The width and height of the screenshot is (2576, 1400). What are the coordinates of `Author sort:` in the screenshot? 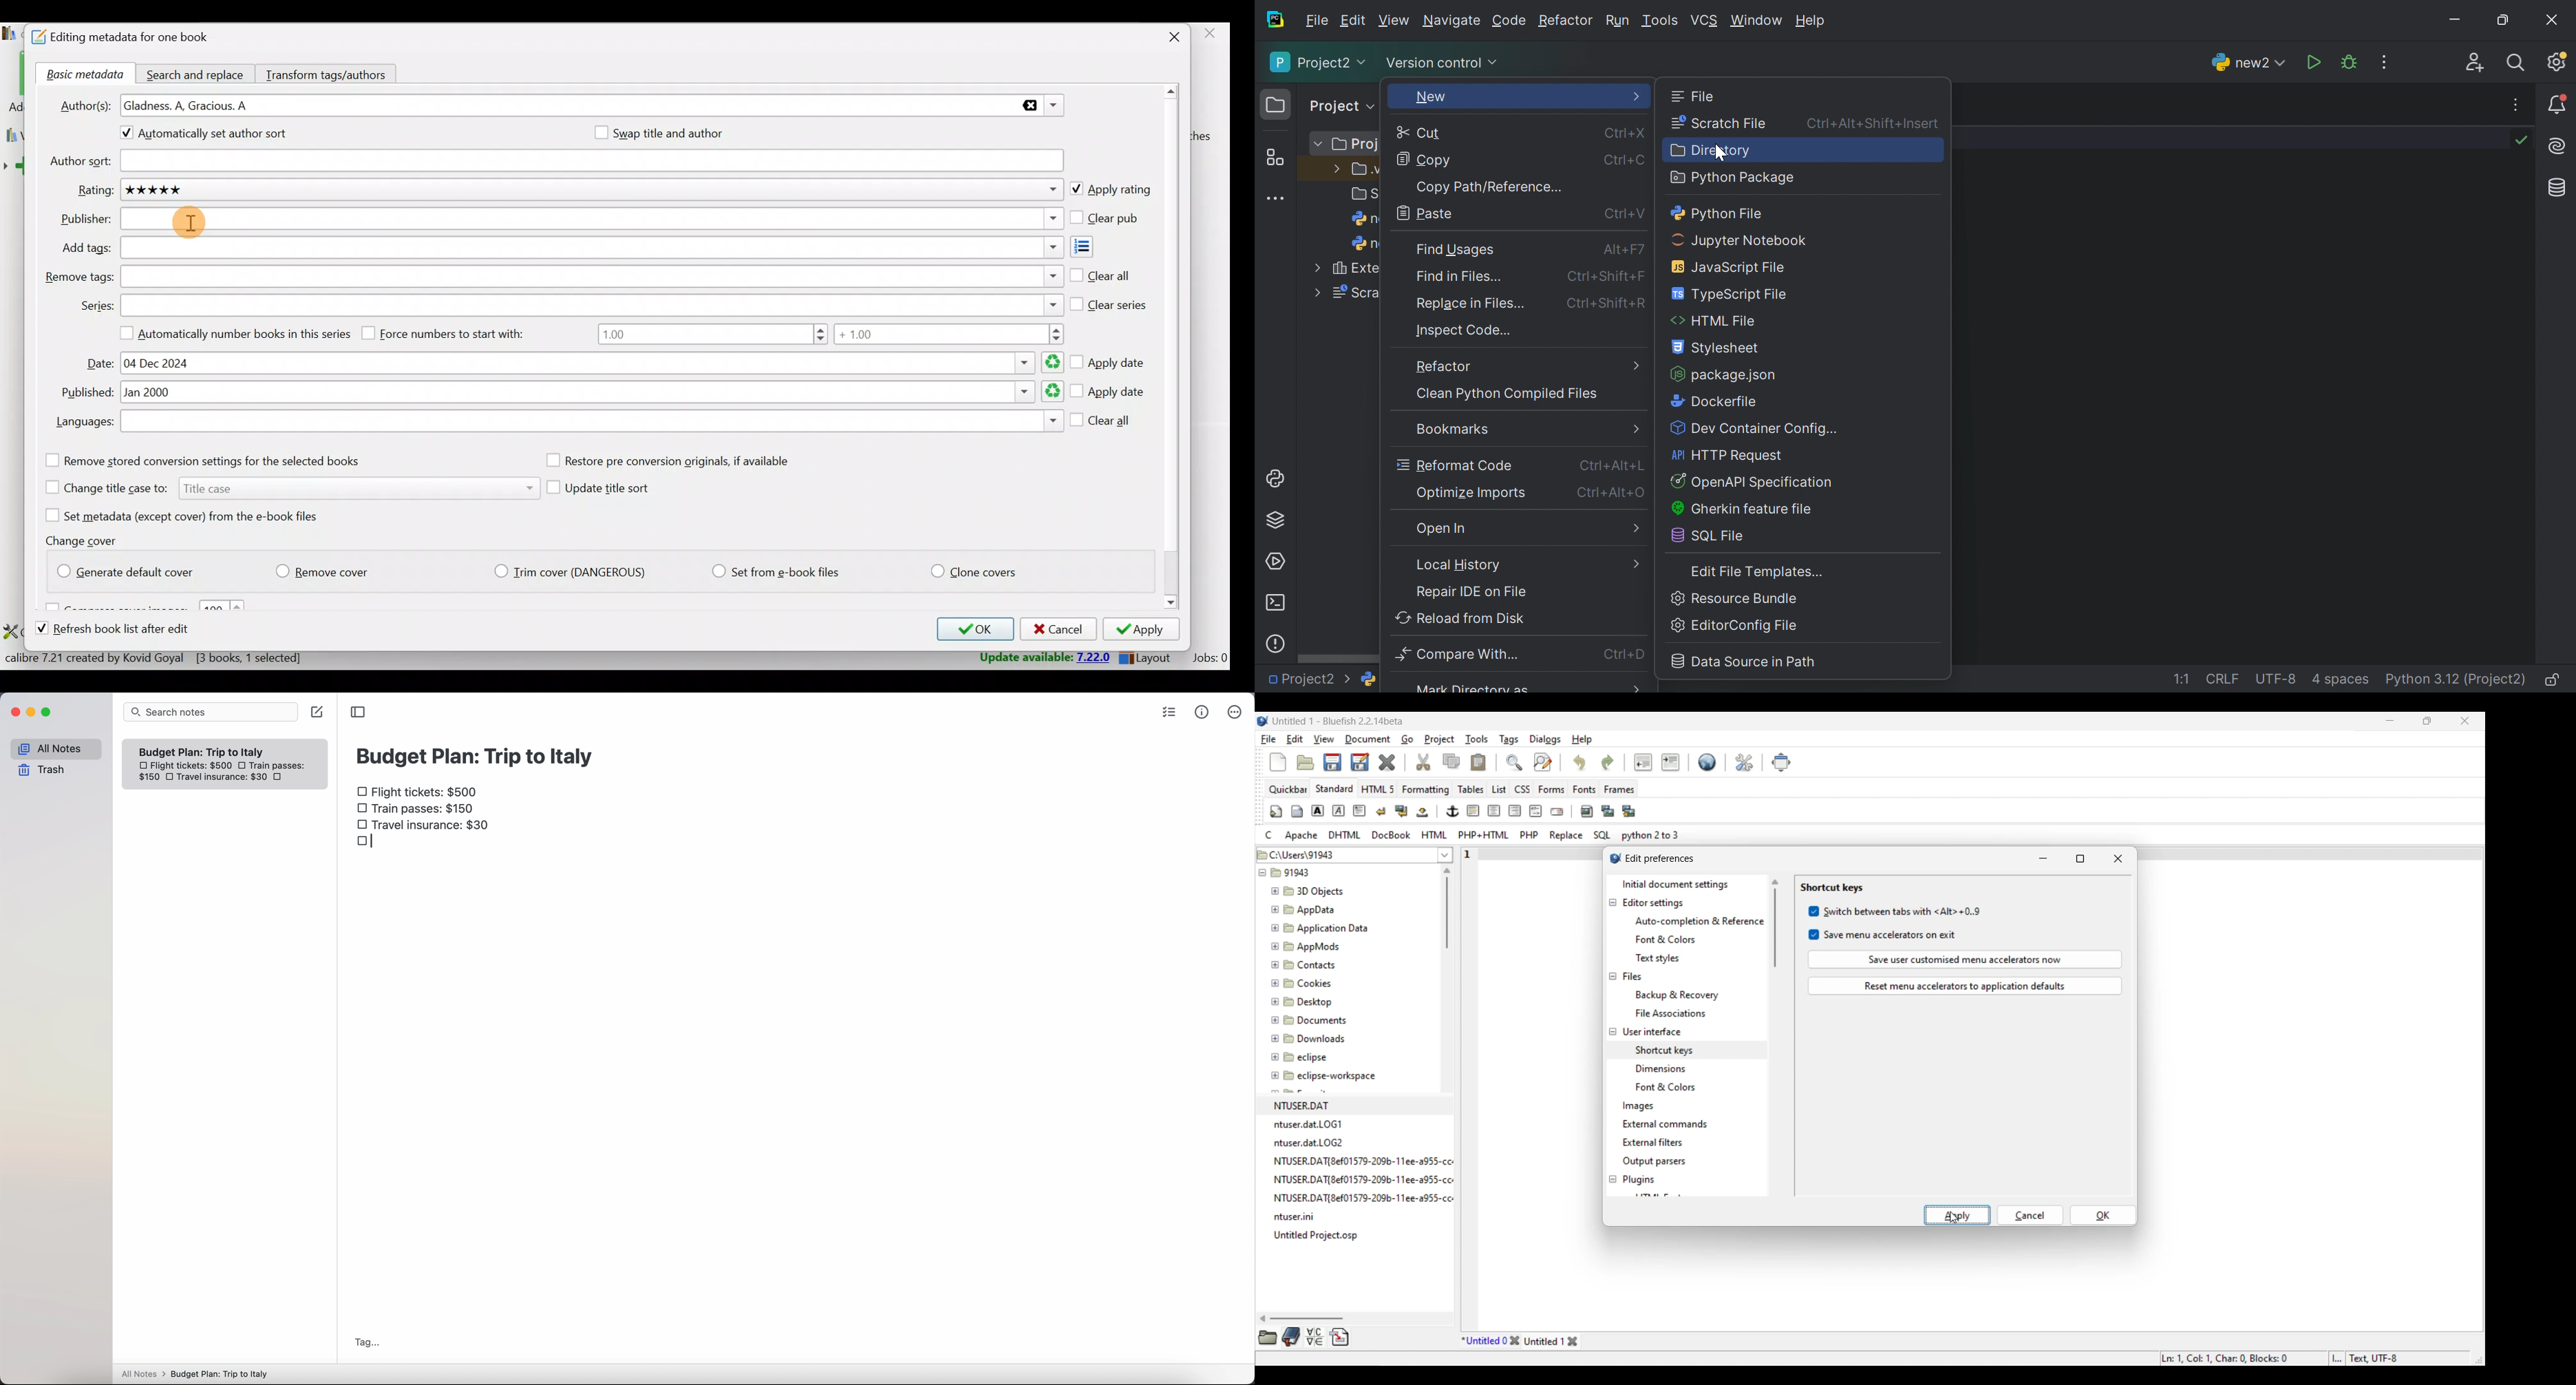 It's located at (79, 162).